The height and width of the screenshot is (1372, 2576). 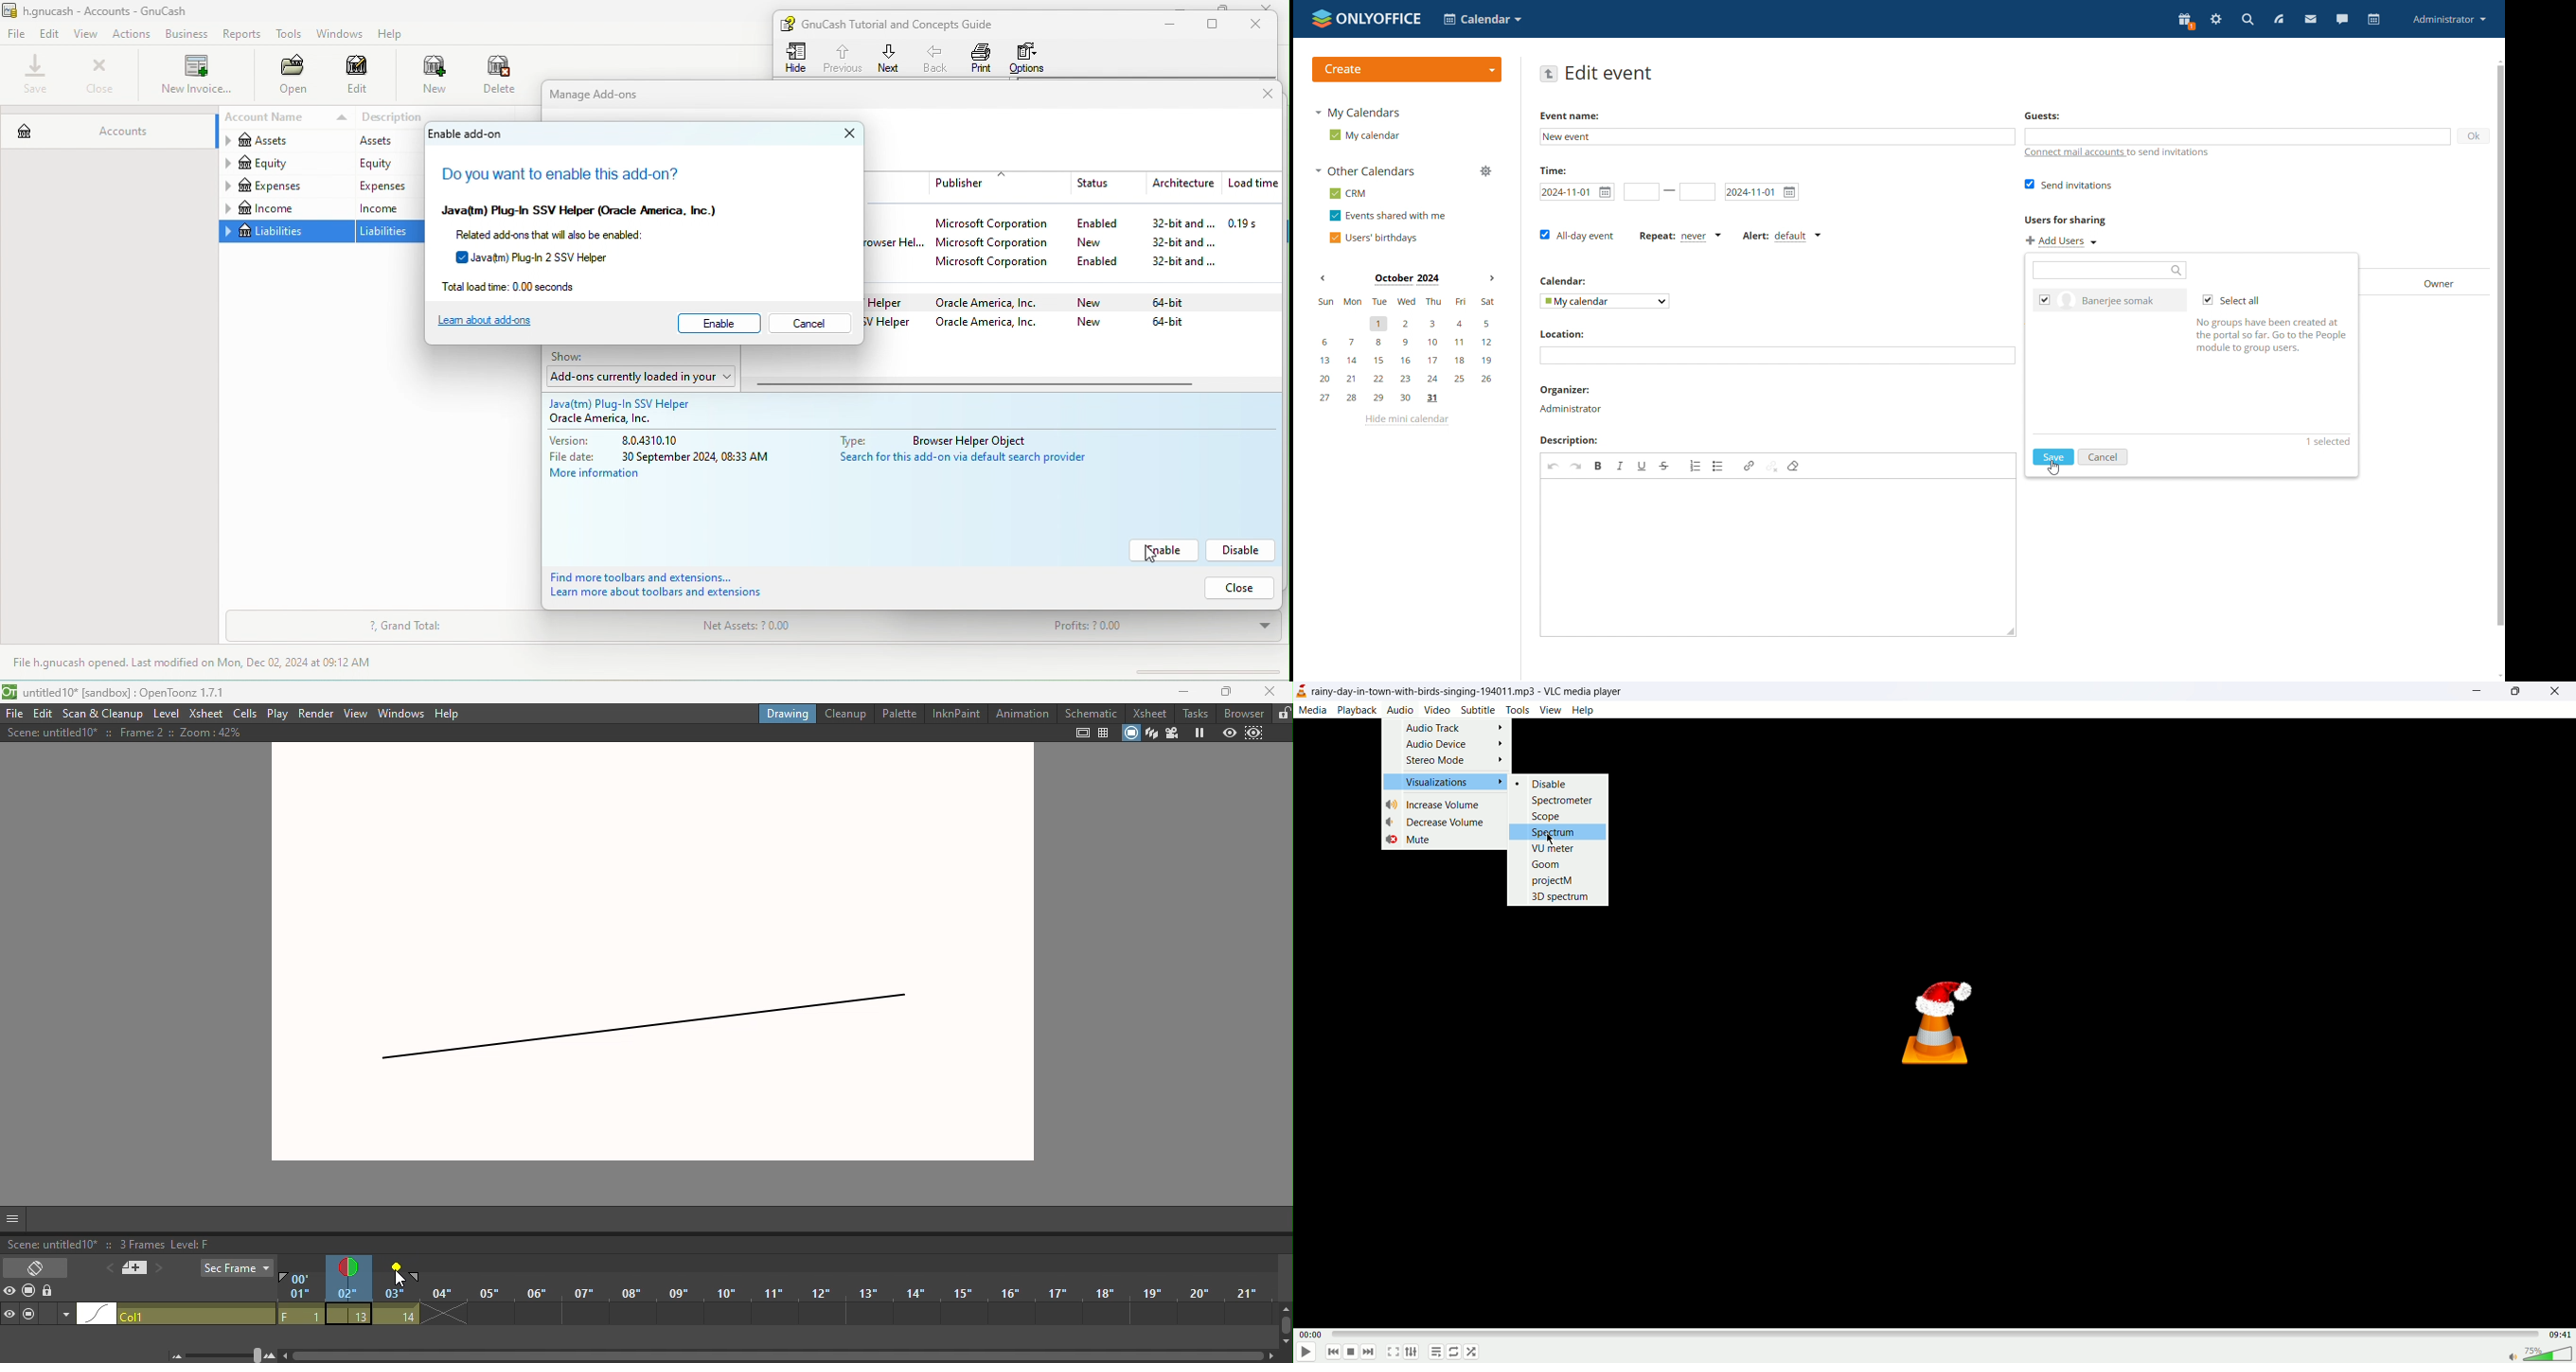 What do you see at coordinates (1550, 837) in the screenshot?
I see `mouse cursor` at bounding box center [1550, 837].